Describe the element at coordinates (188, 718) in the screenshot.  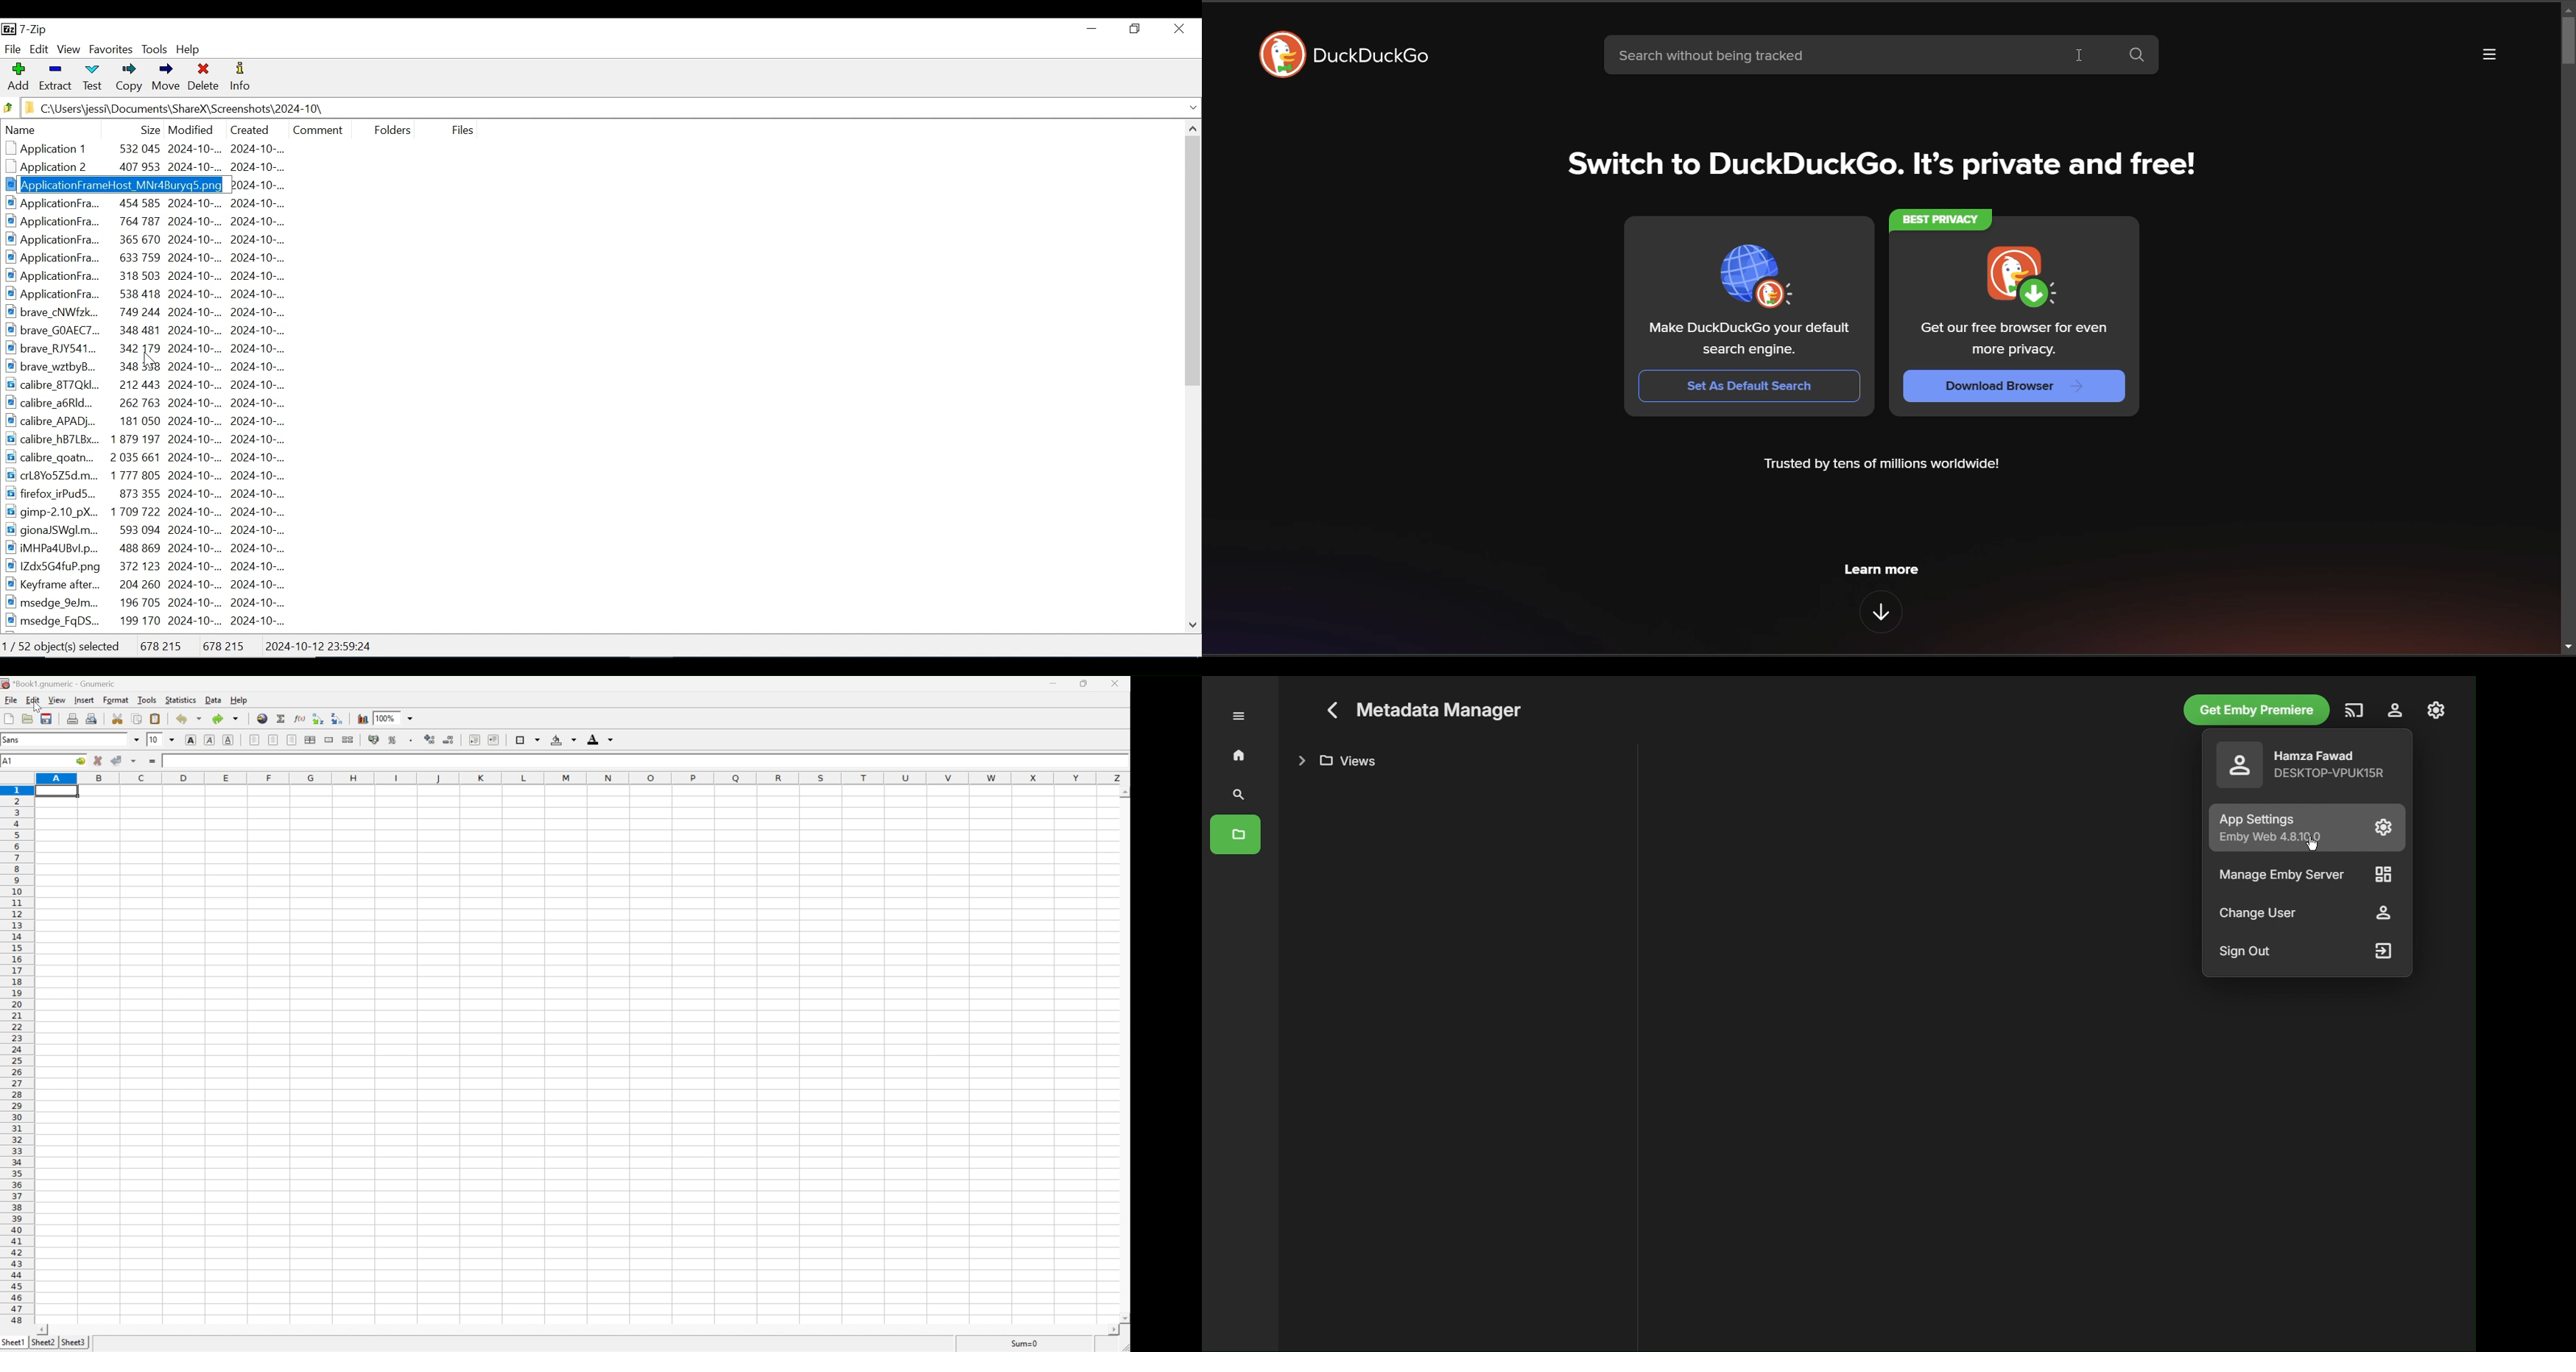
I see `undo` at that location.